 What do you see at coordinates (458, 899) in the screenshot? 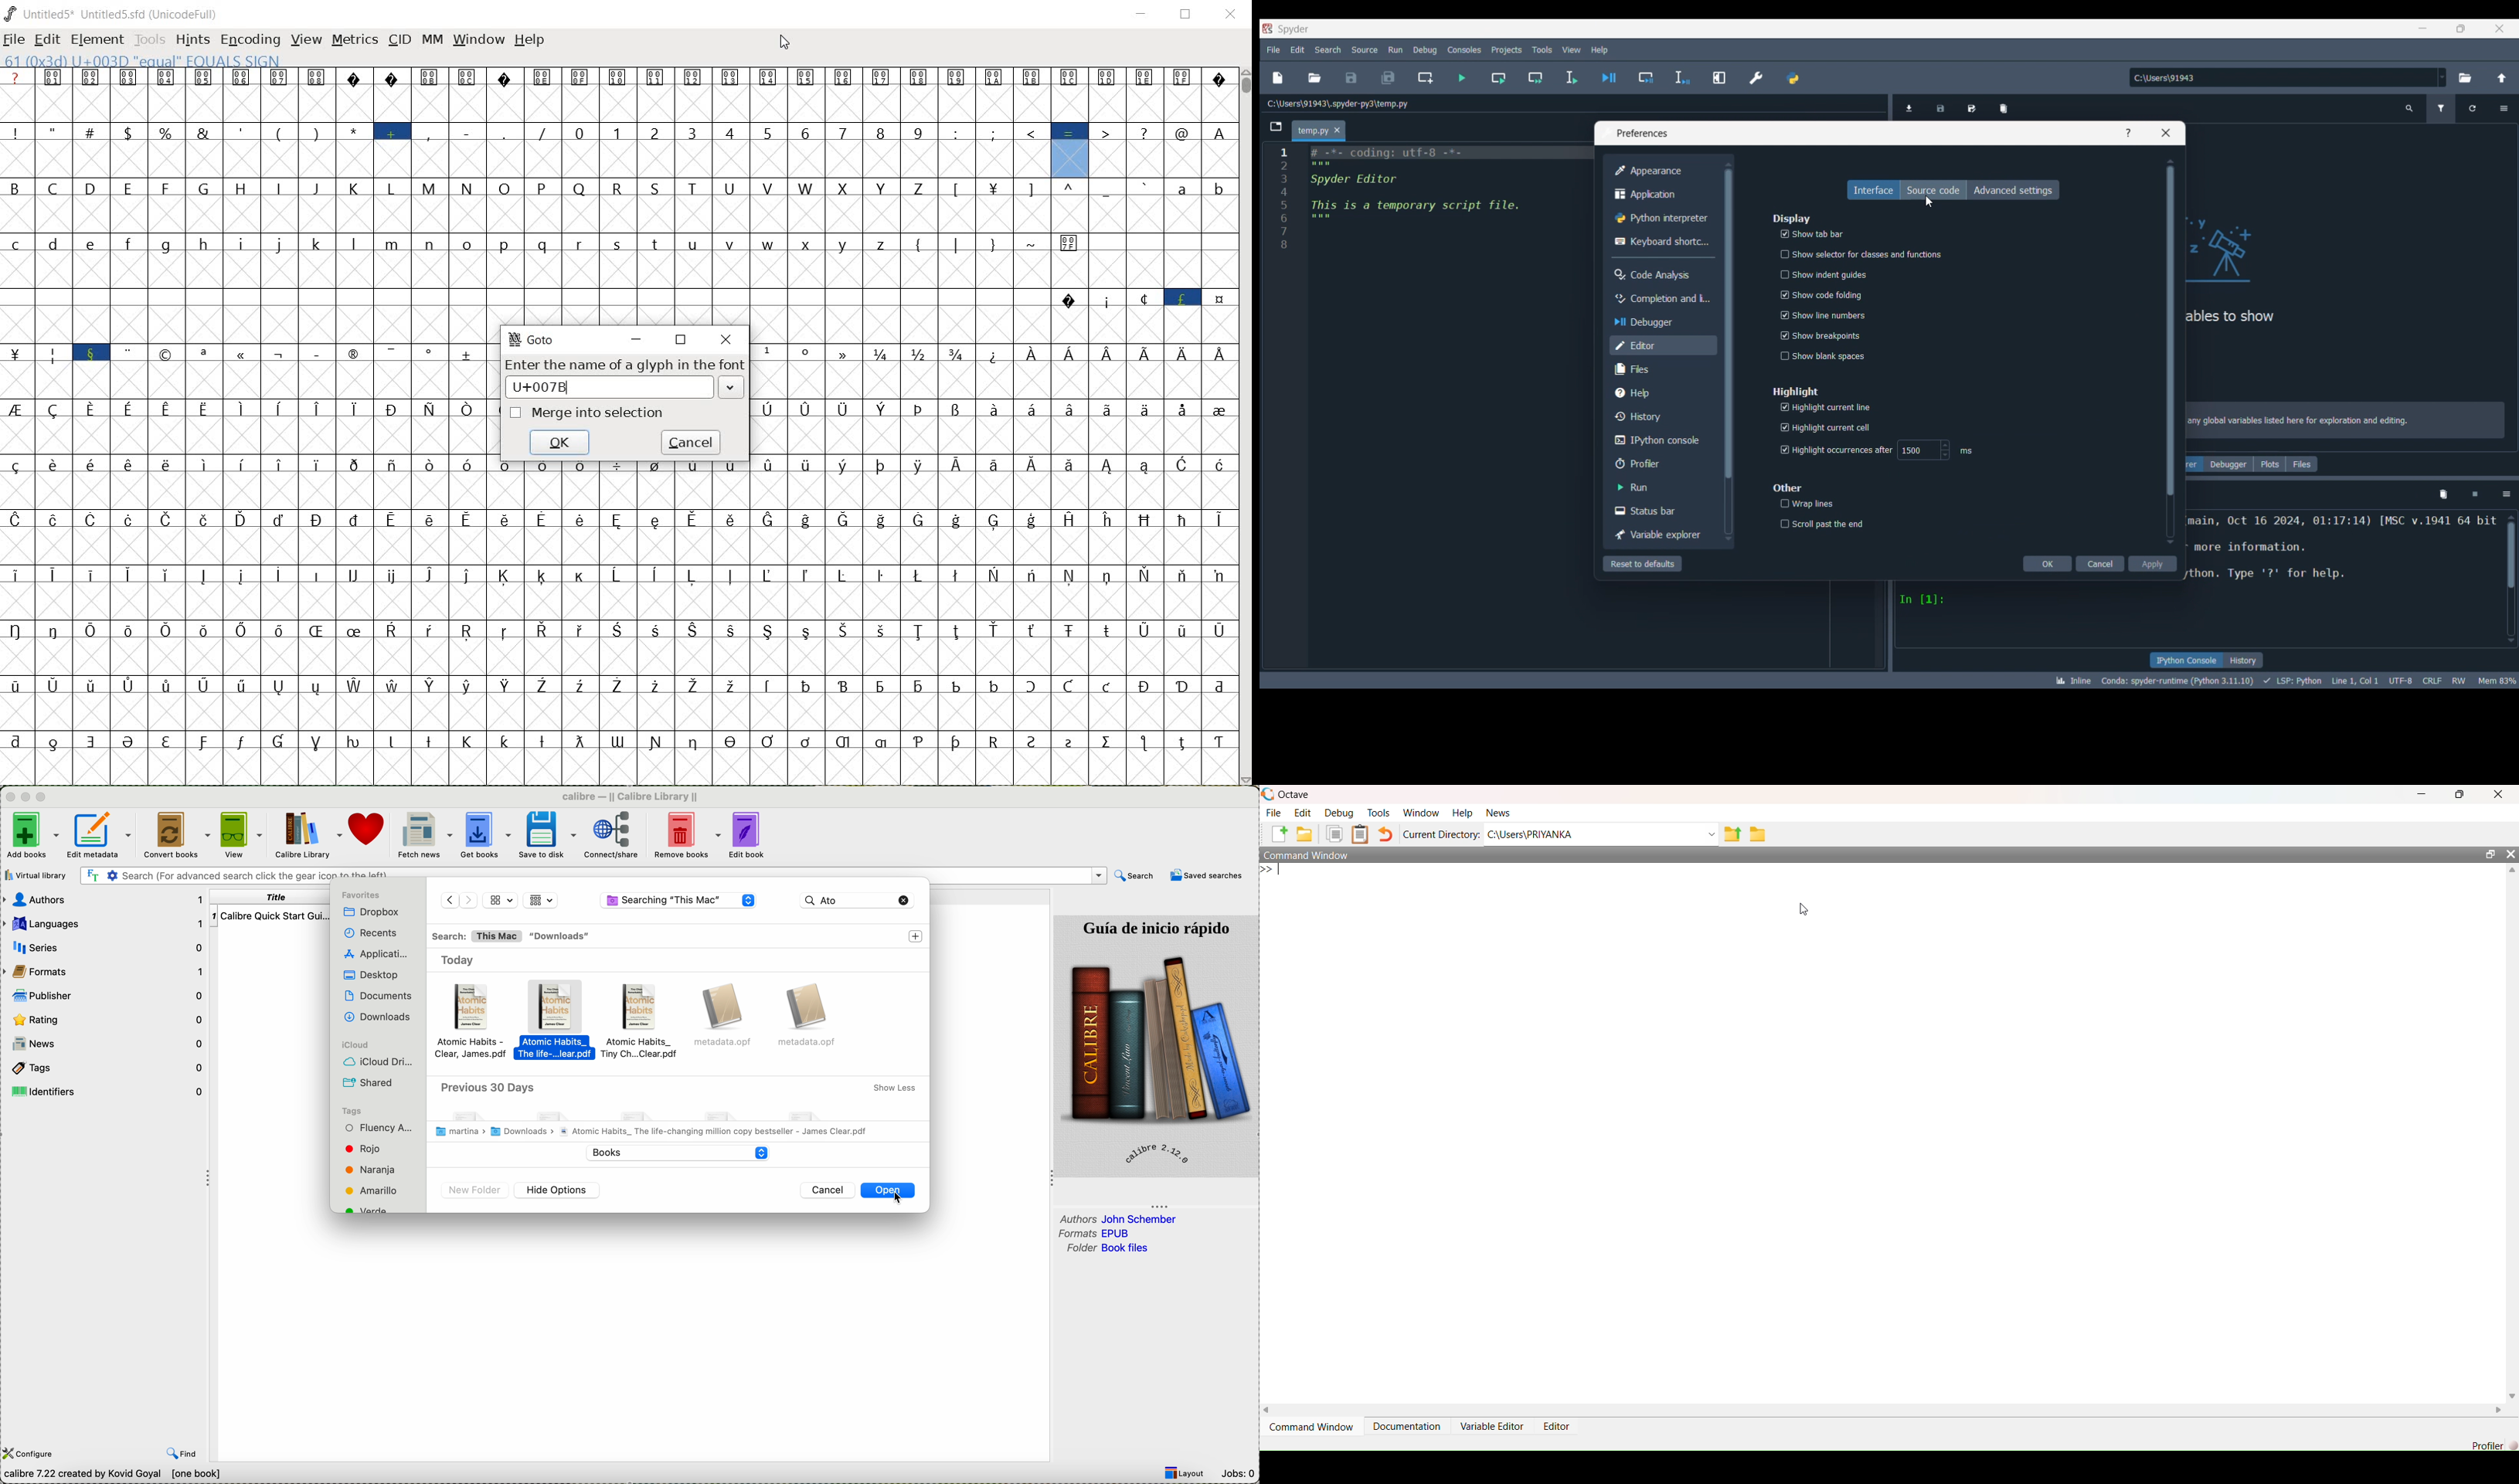
I see `disable navigate arrows` at bounding box center [458, 899].